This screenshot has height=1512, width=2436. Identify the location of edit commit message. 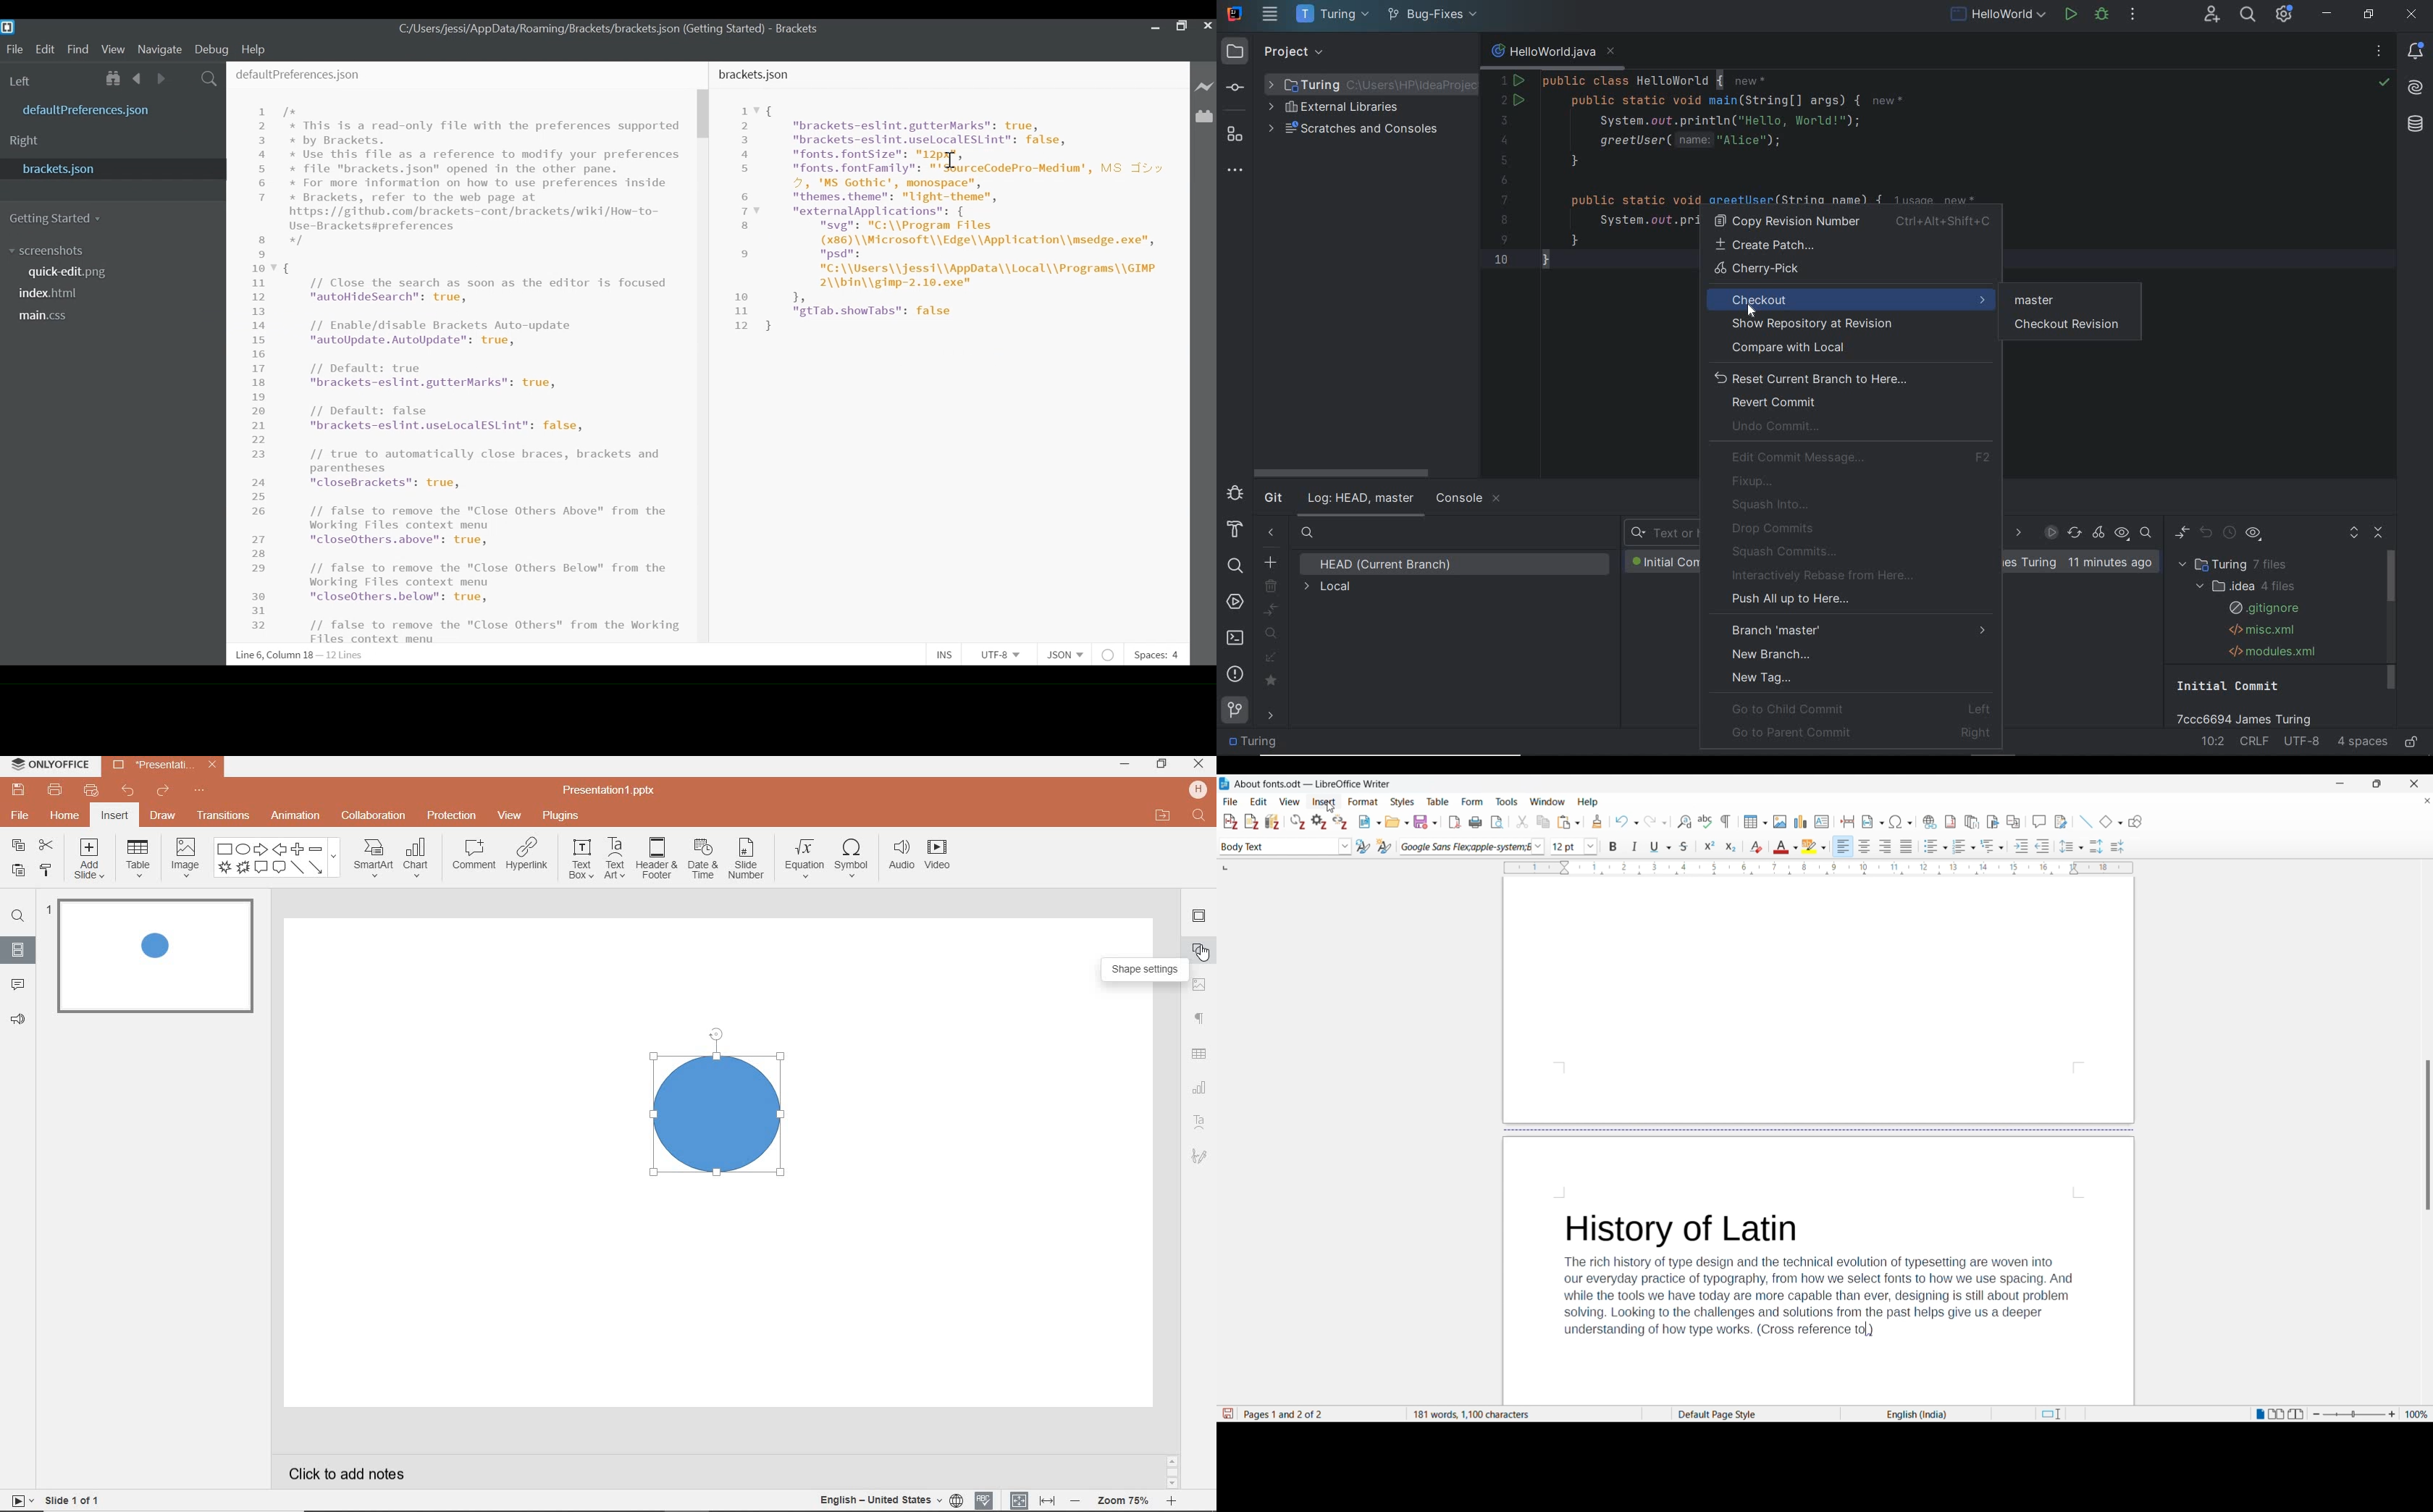
(1862, 458).